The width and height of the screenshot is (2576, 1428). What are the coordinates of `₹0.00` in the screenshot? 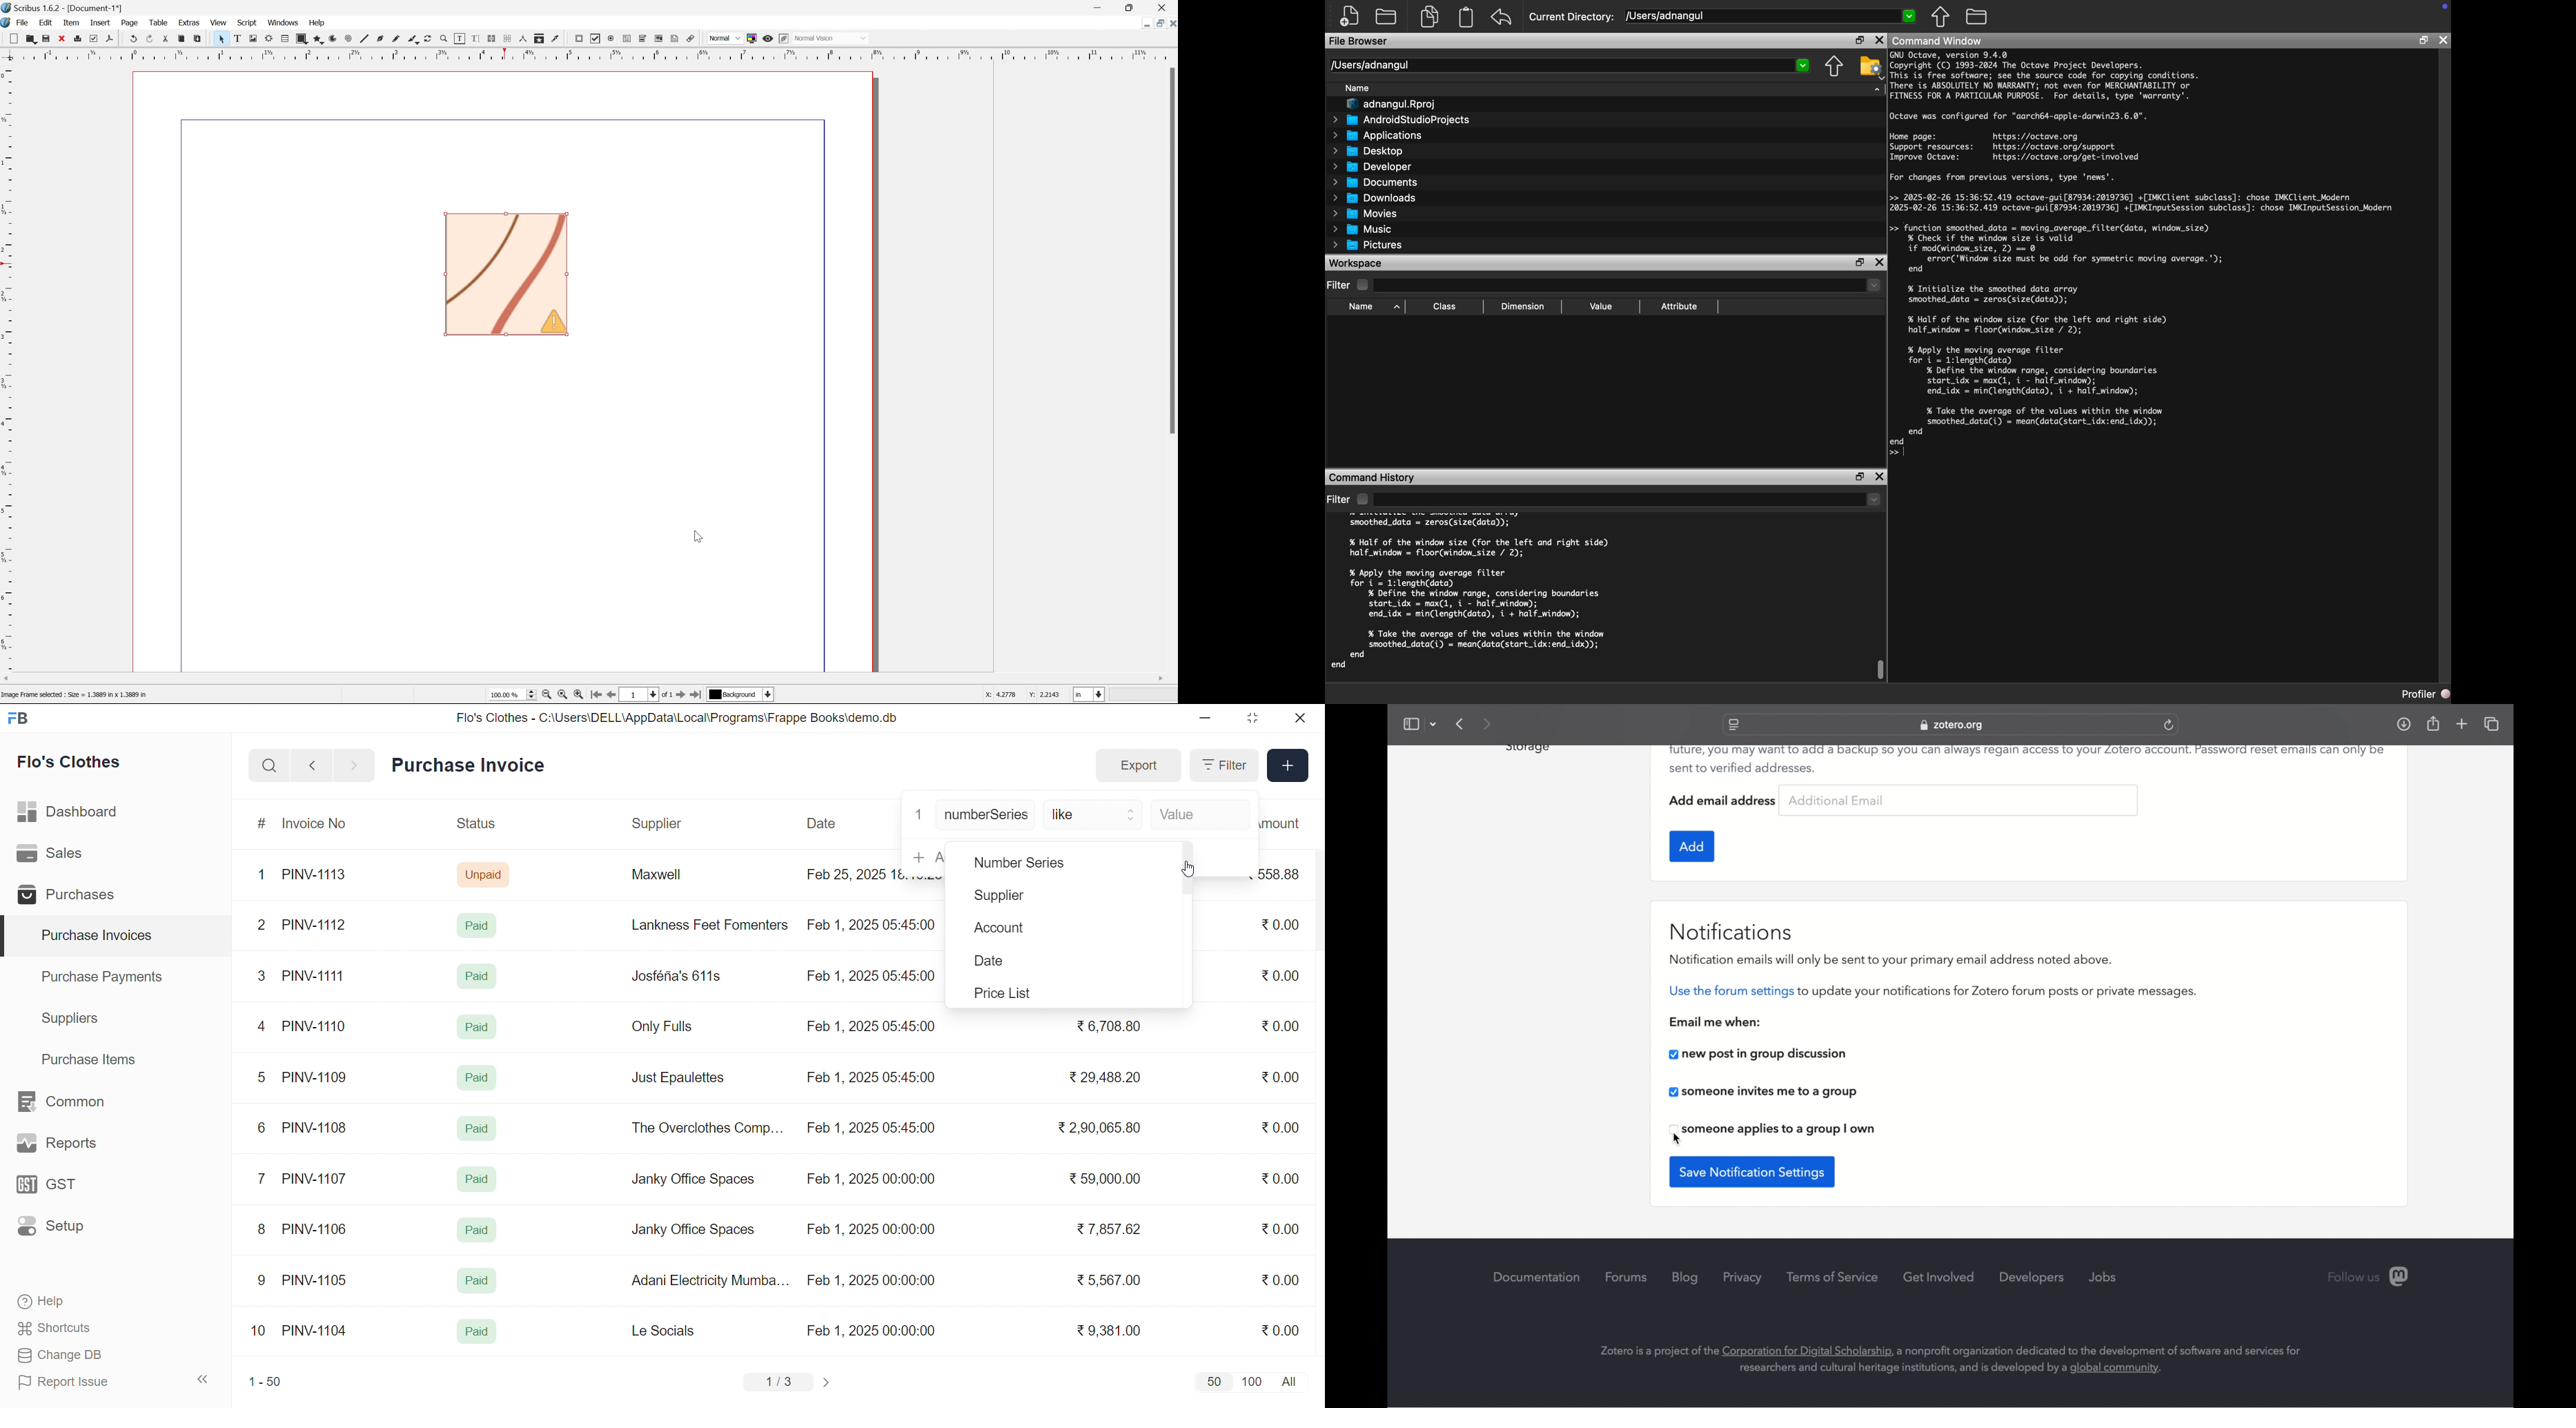 It's located at (1284, 1177).